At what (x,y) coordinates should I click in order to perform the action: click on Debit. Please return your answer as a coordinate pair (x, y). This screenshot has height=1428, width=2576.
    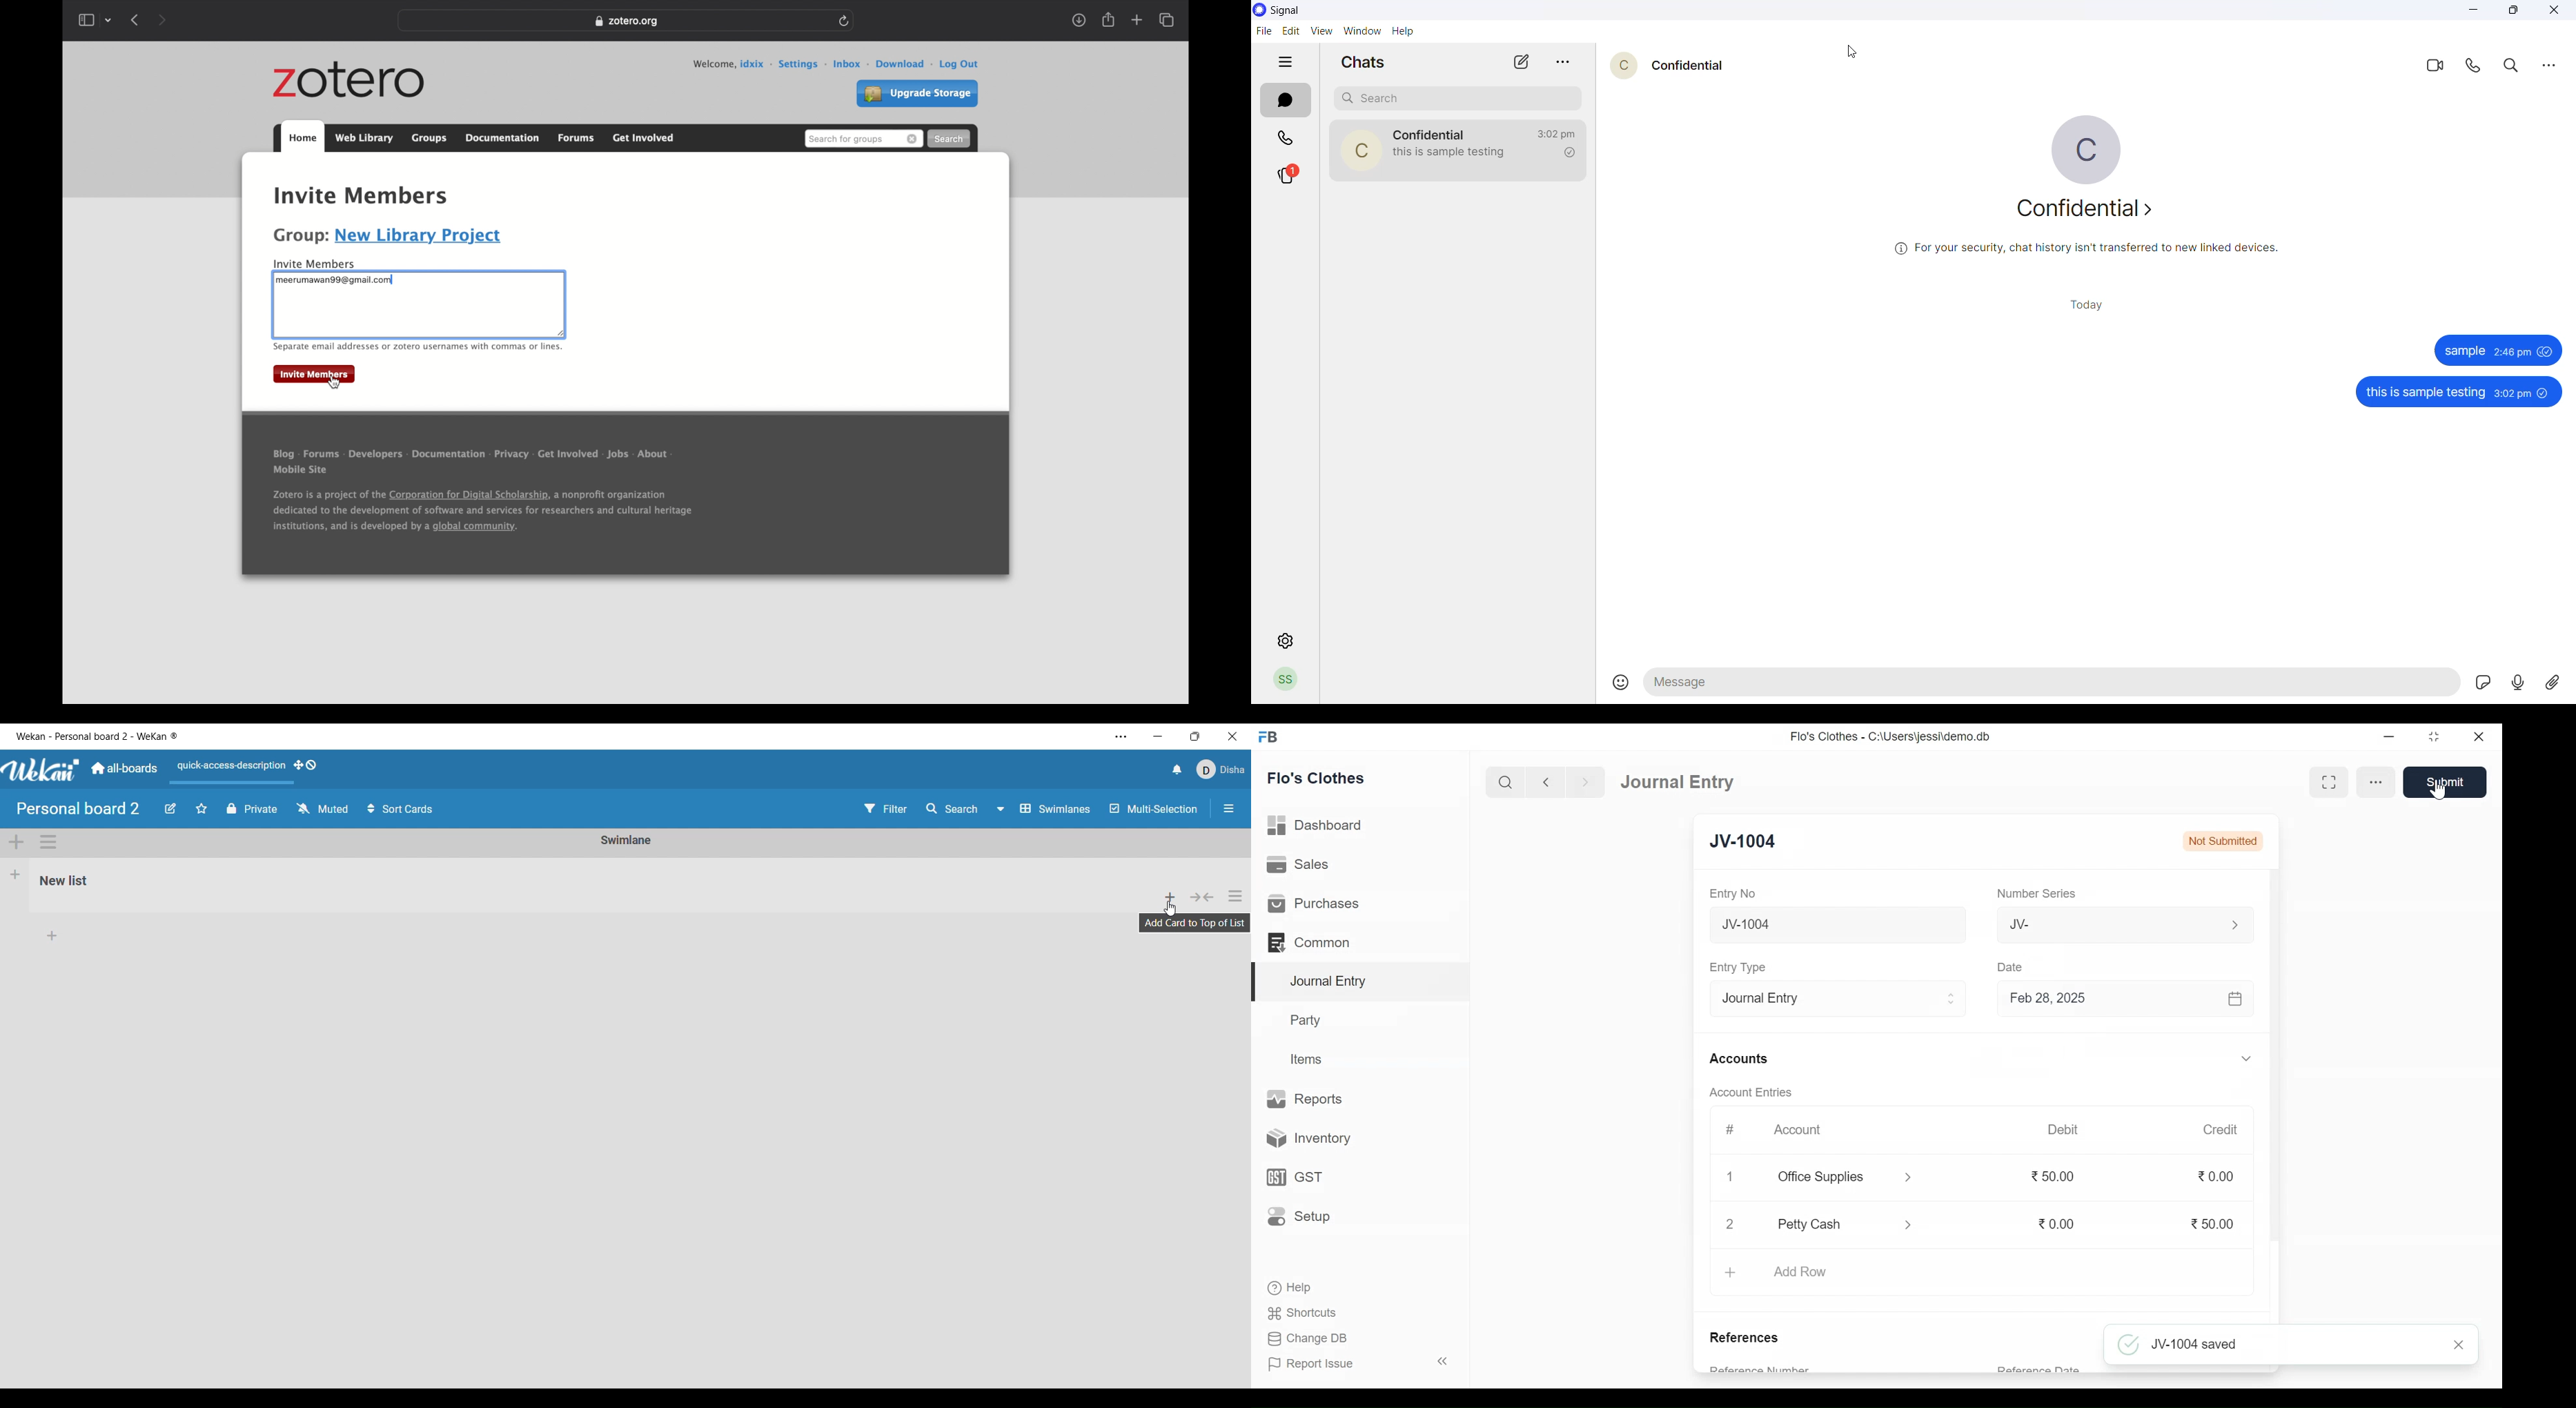
    Looking at the image, I should click on (2062, 1130).